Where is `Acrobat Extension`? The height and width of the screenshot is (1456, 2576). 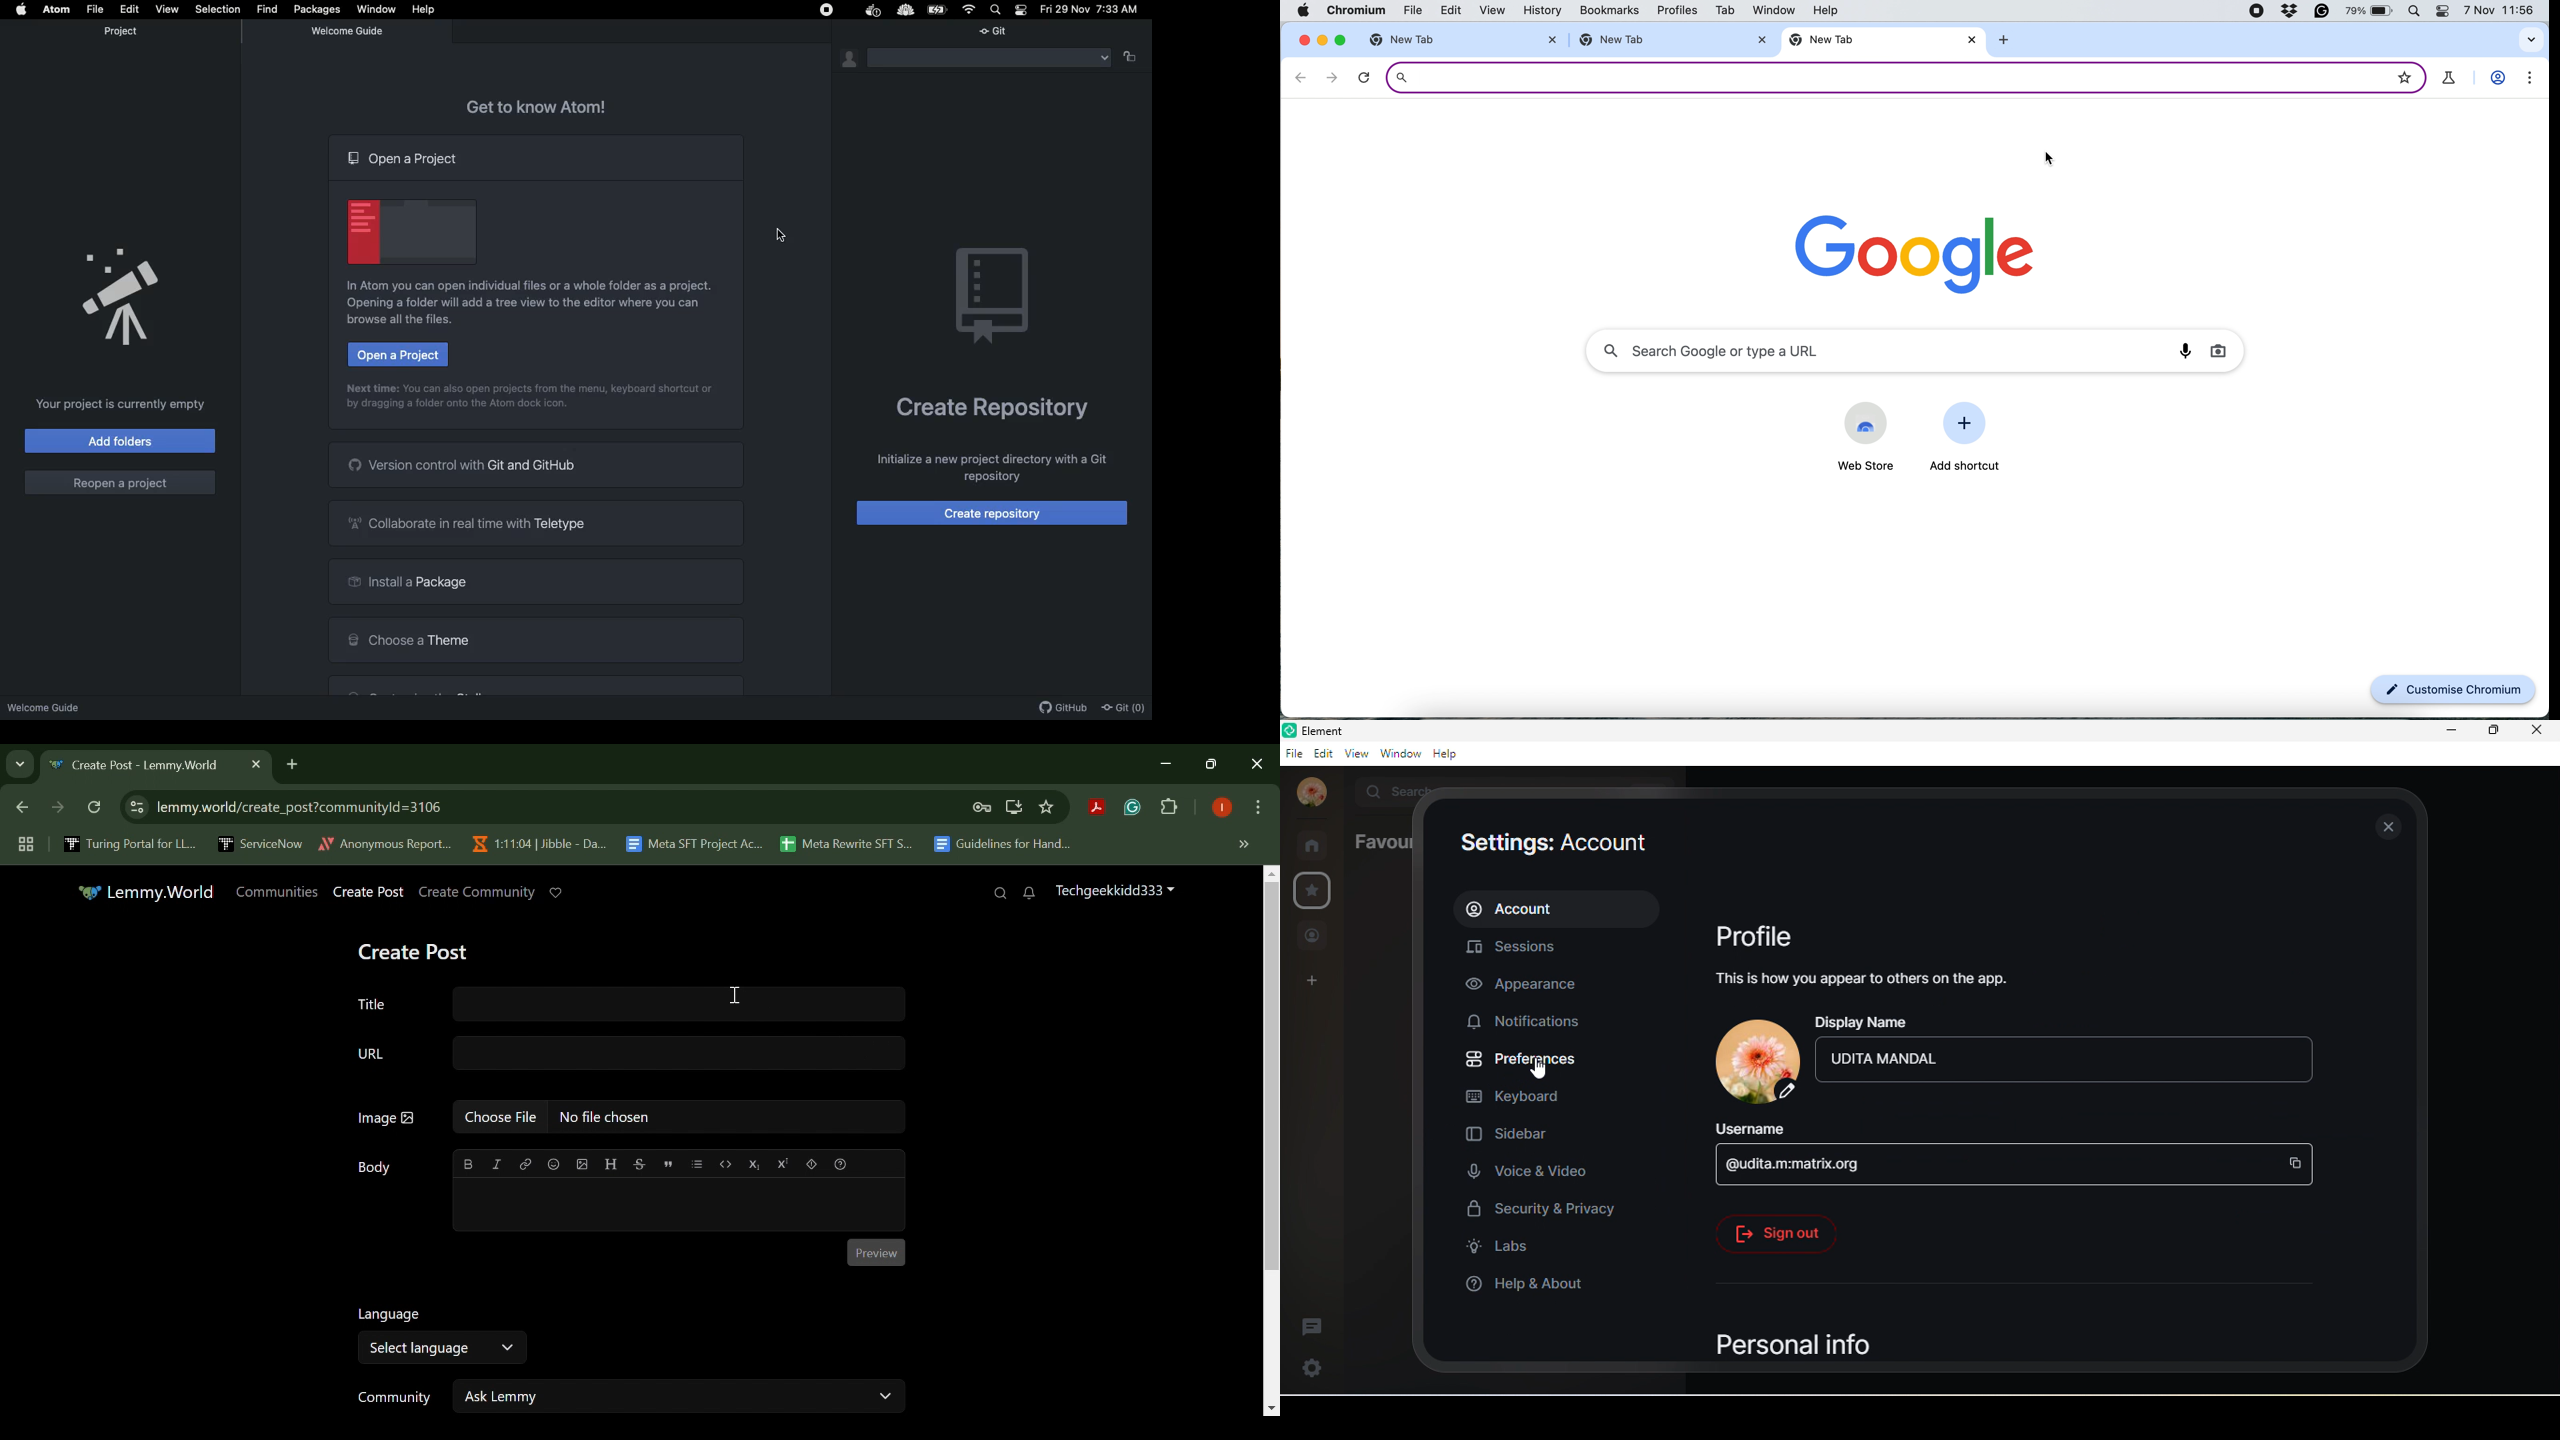 Acrobat Extension is located at coordinates (1096, 808).